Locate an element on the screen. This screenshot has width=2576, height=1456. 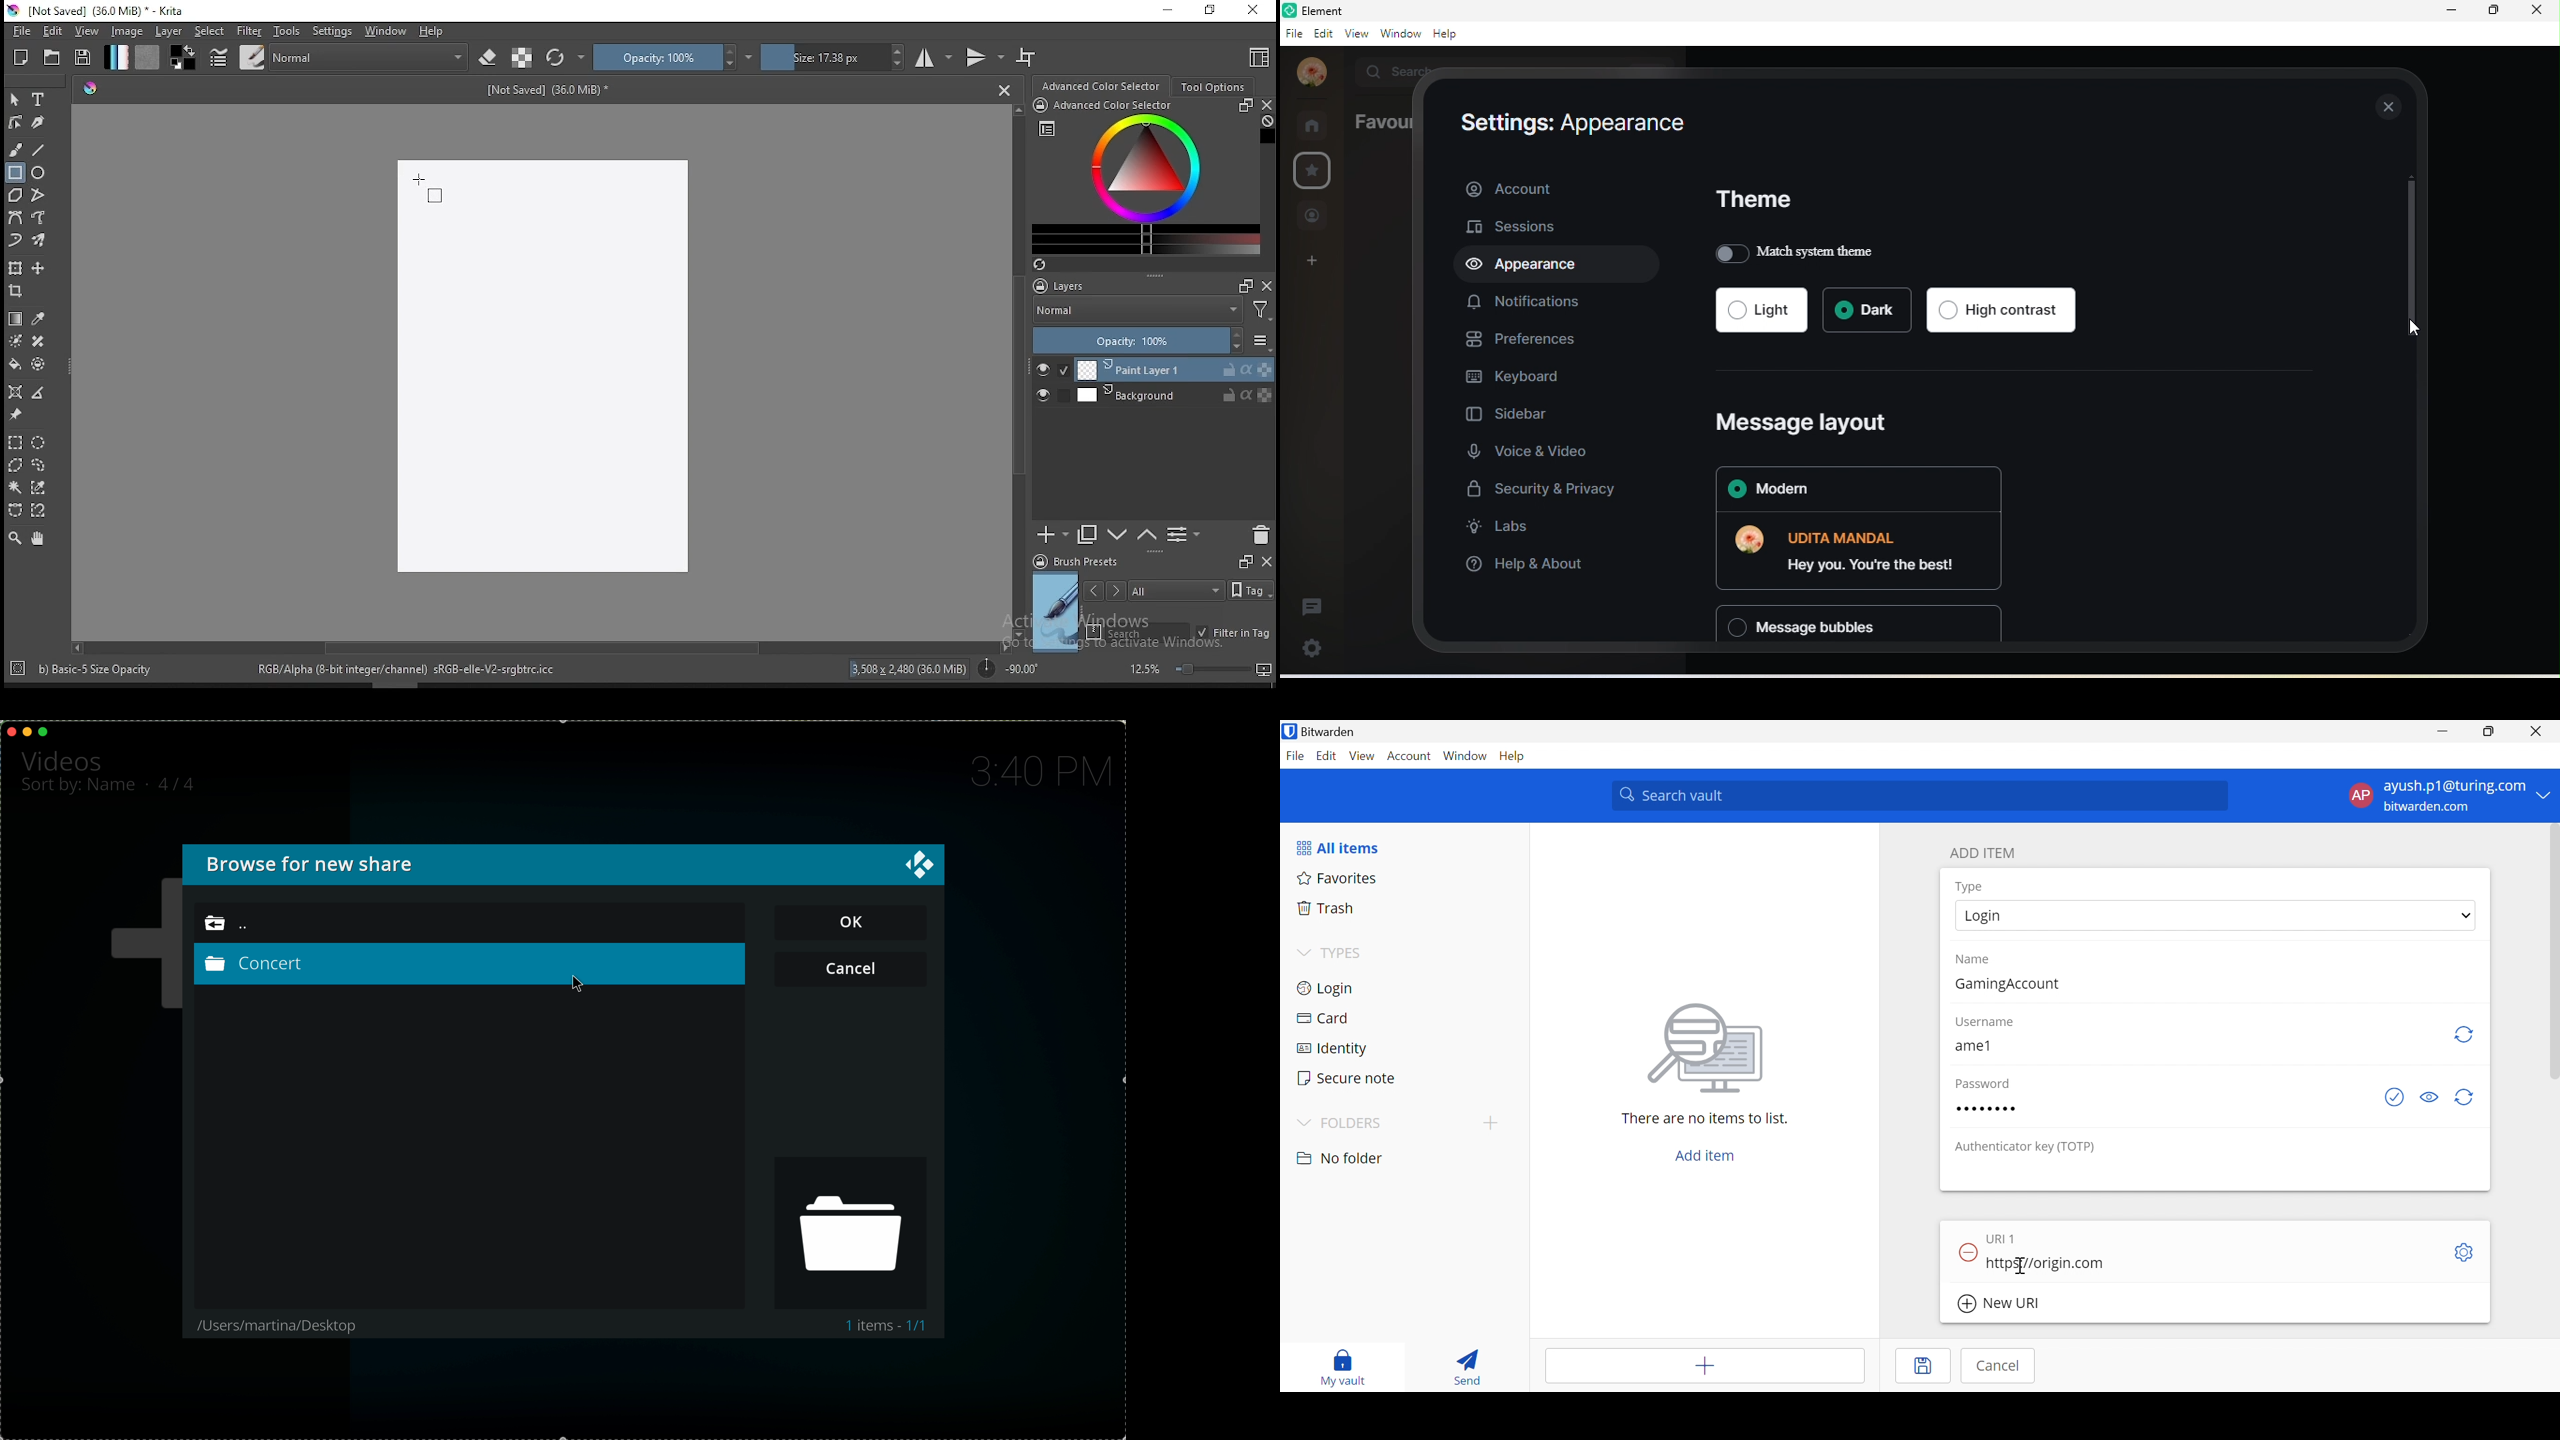
resolution is located at coordinates (911, 669).